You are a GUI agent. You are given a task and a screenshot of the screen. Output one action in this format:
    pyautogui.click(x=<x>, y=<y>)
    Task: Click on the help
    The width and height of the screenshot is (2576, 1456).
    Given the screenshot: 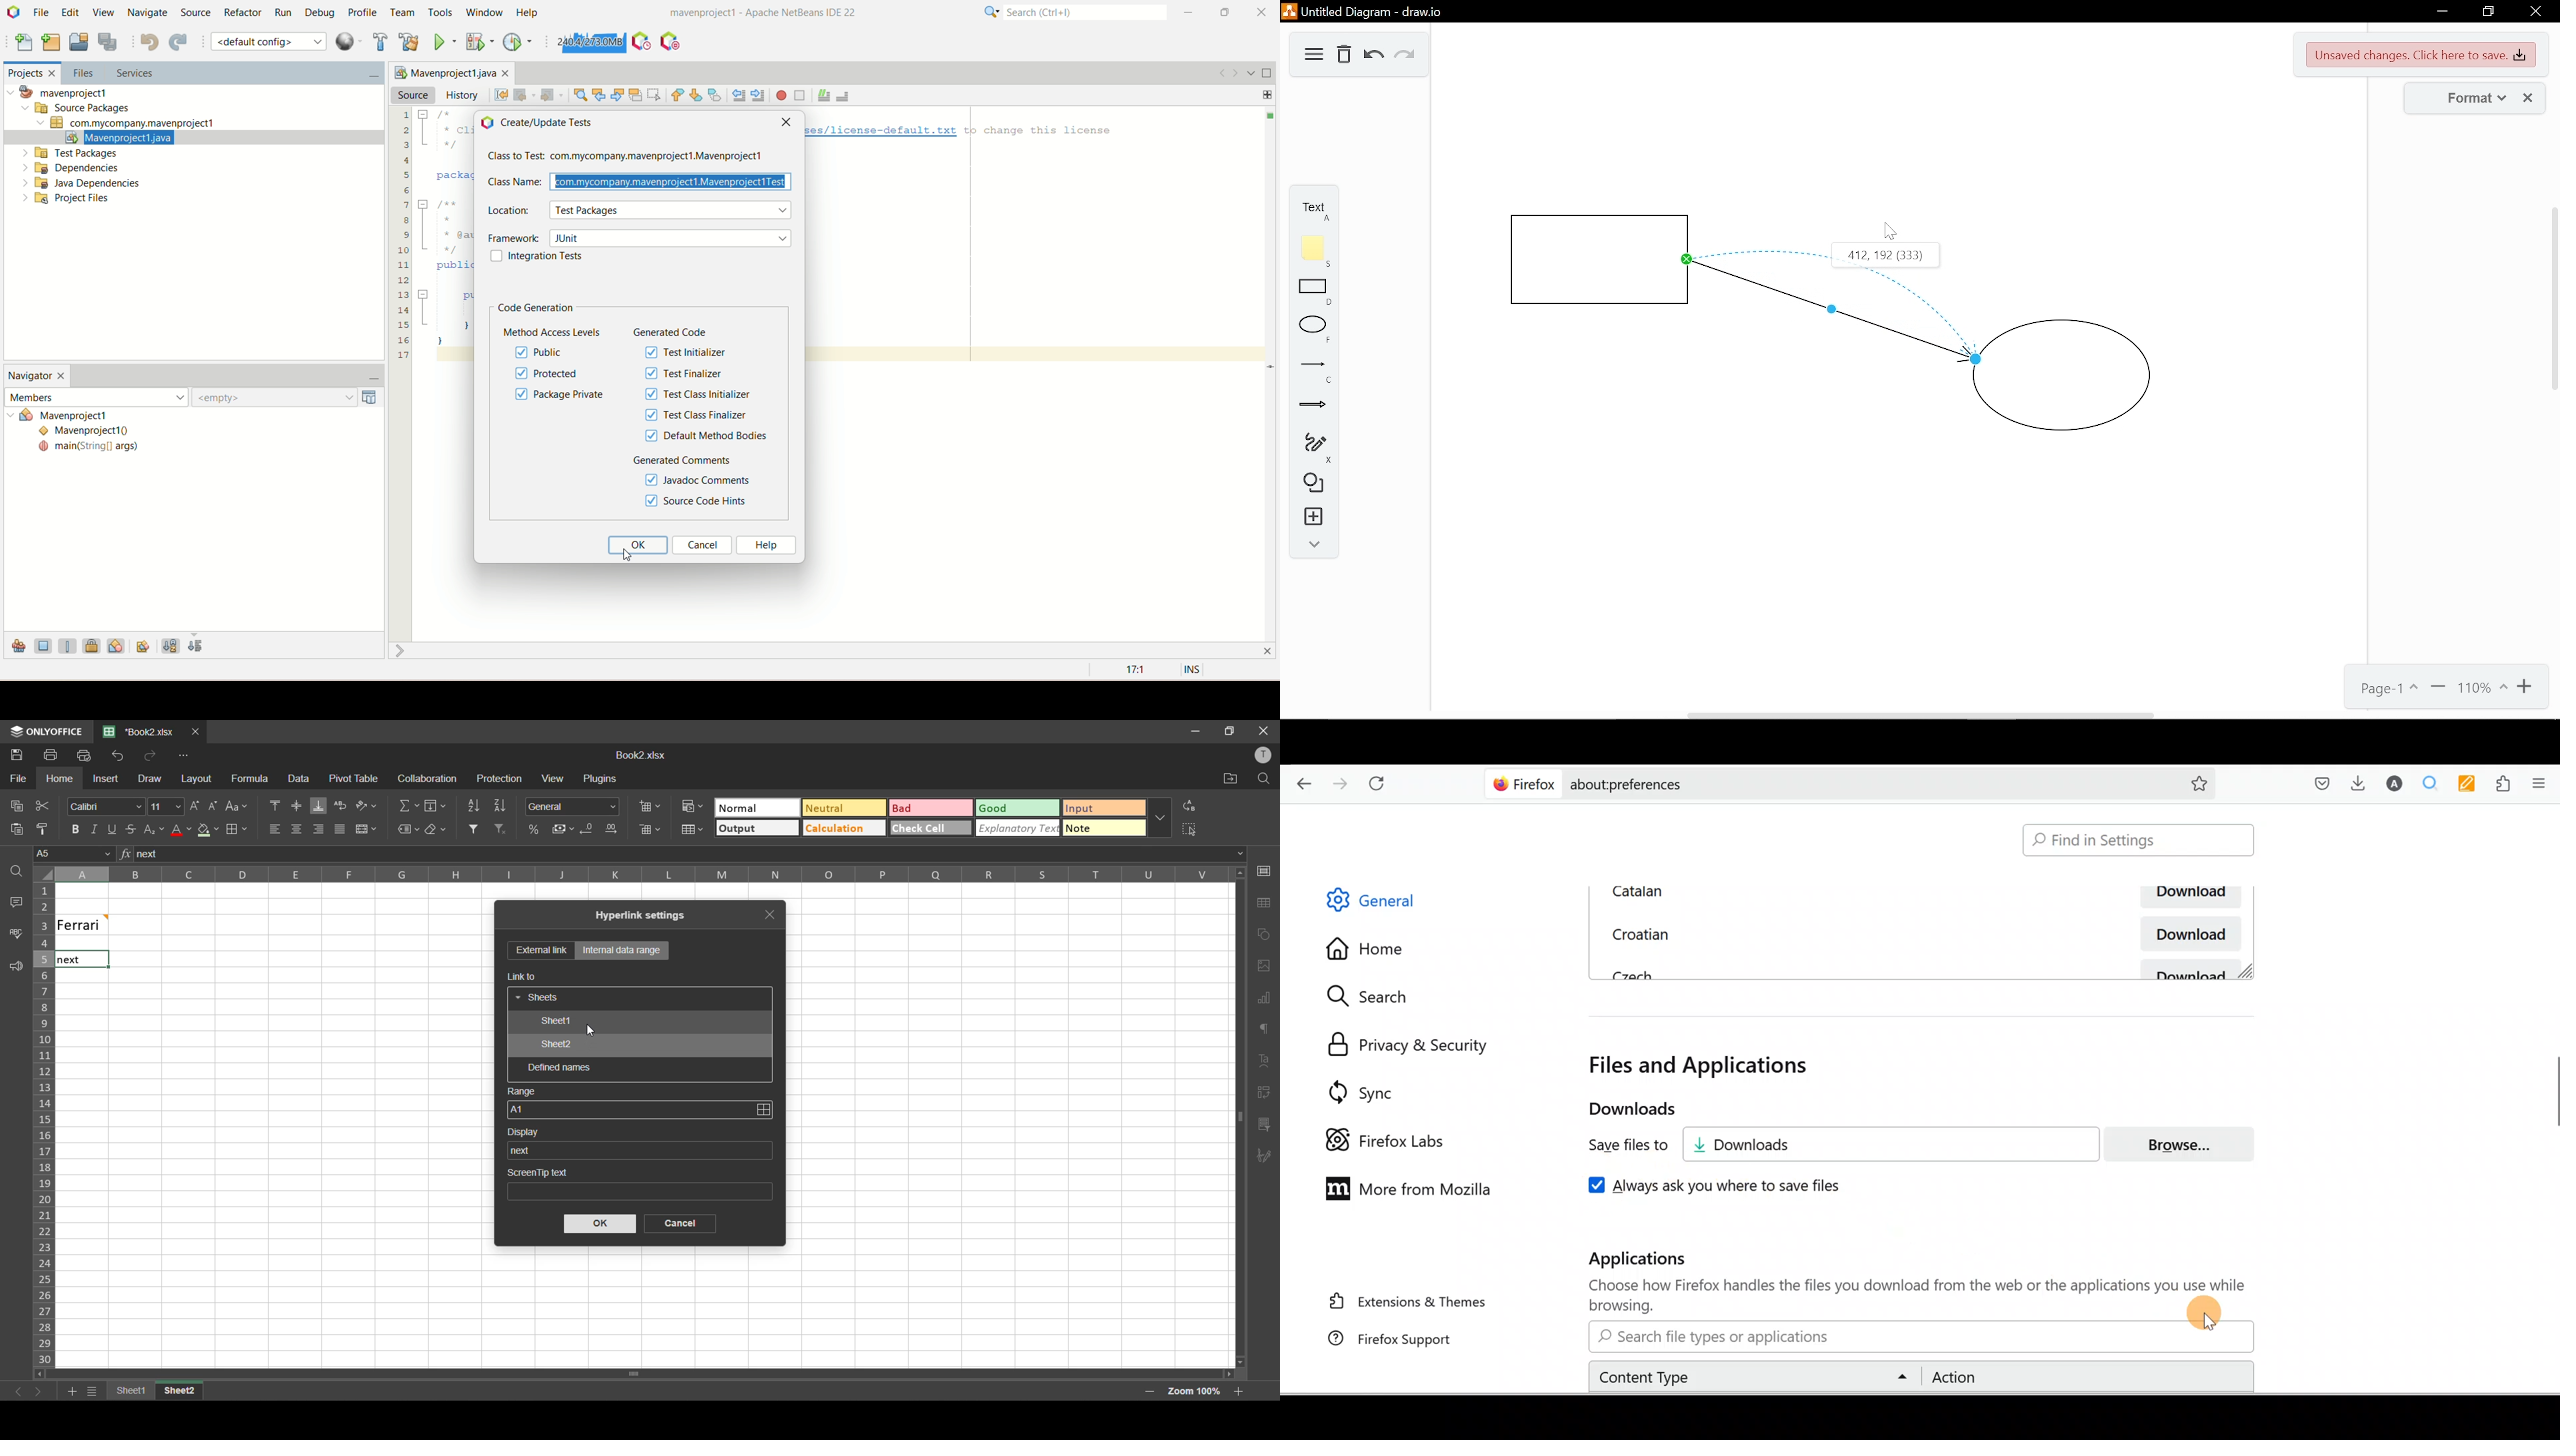 What is the action you would take?
    pyautogui.click(x=766, y=545)
    